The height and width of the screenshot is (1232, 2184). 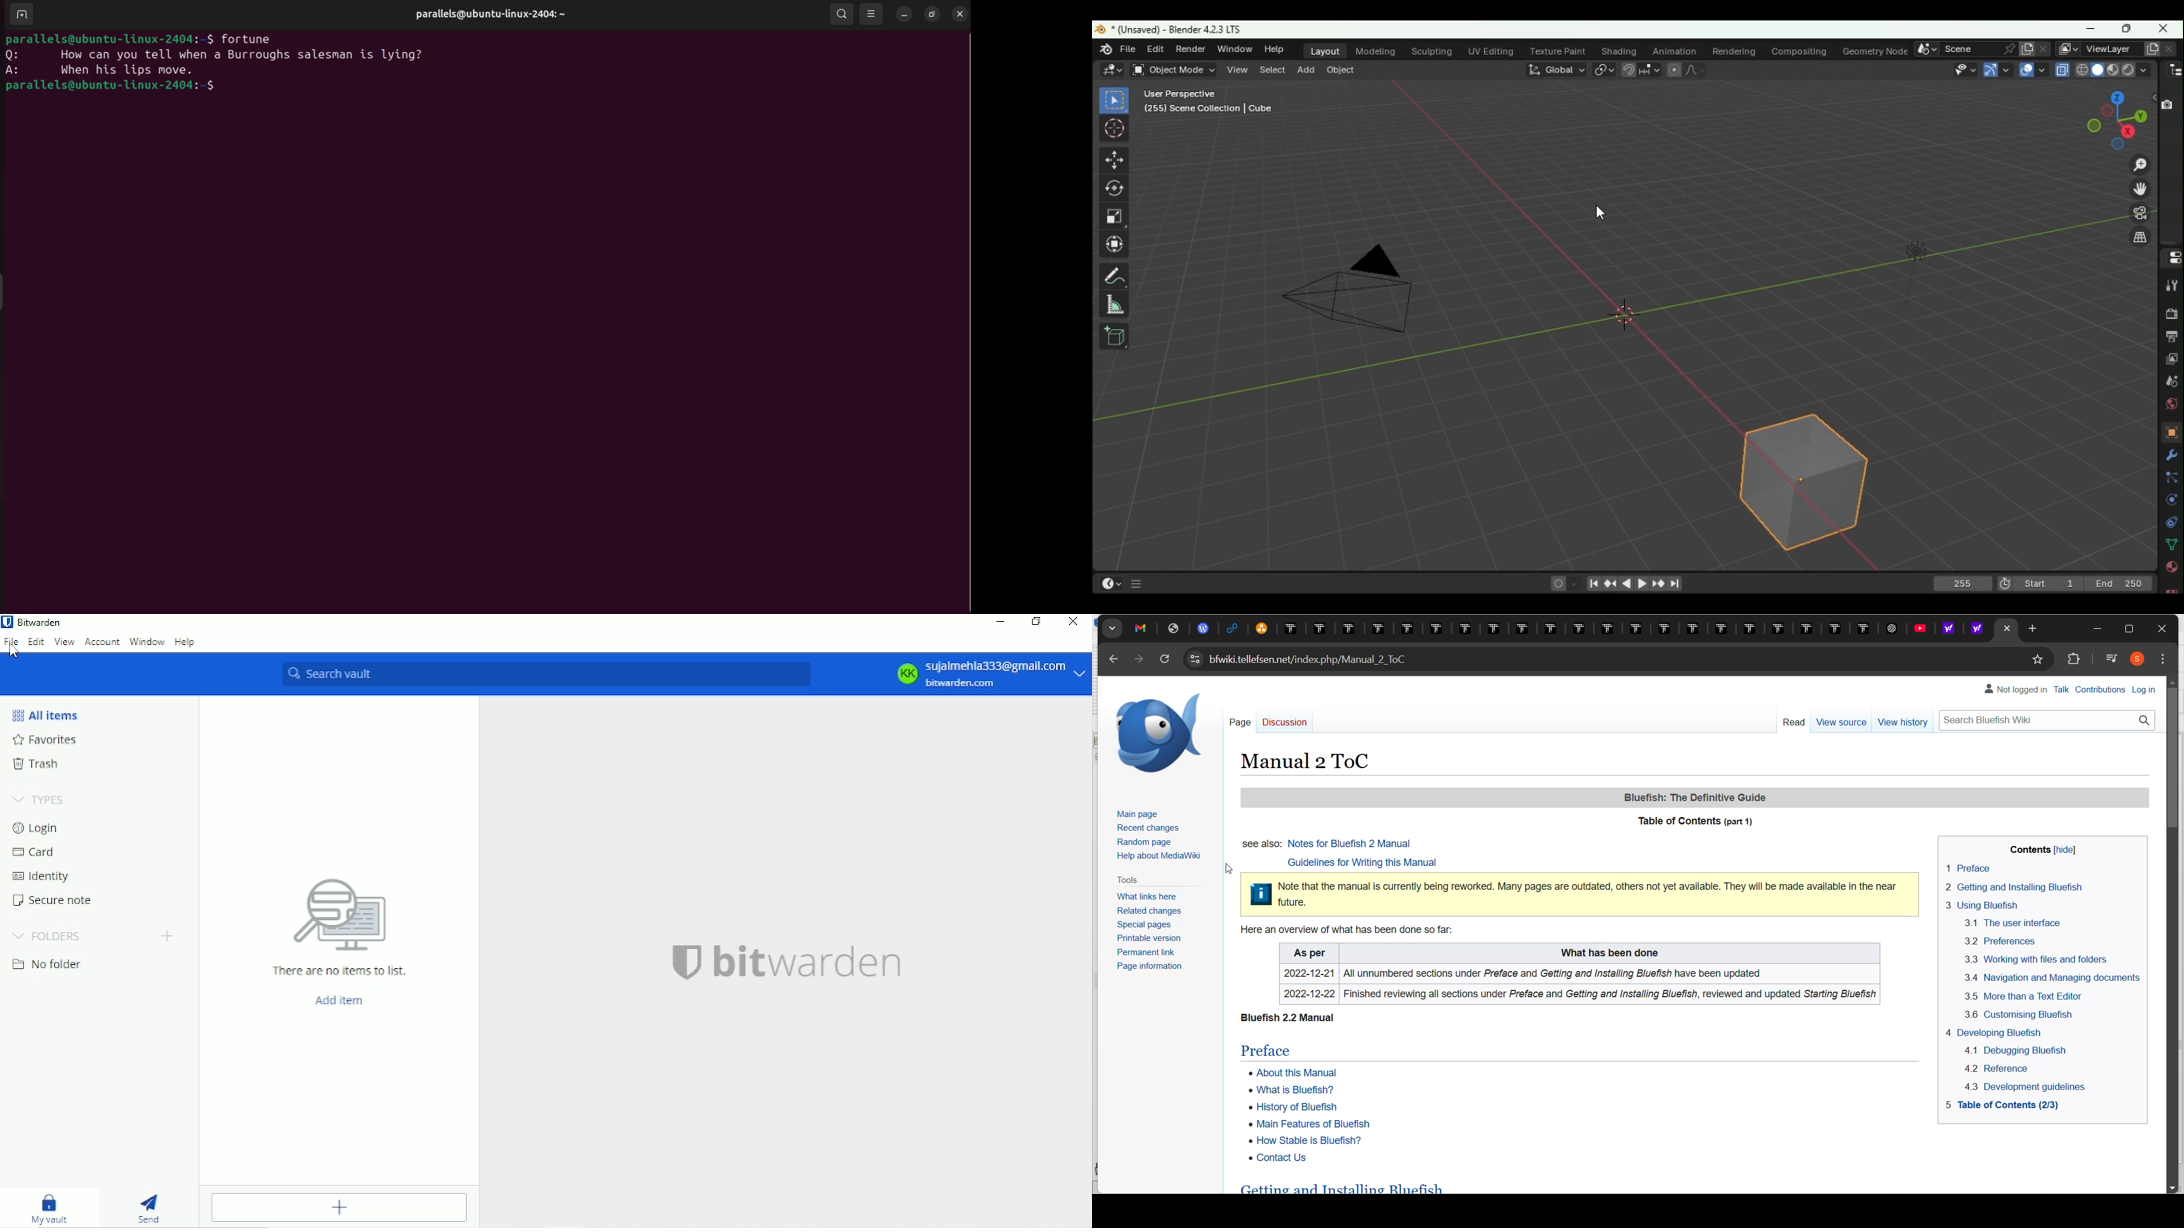 I want to click on Data, so click(x=2173, y=543).